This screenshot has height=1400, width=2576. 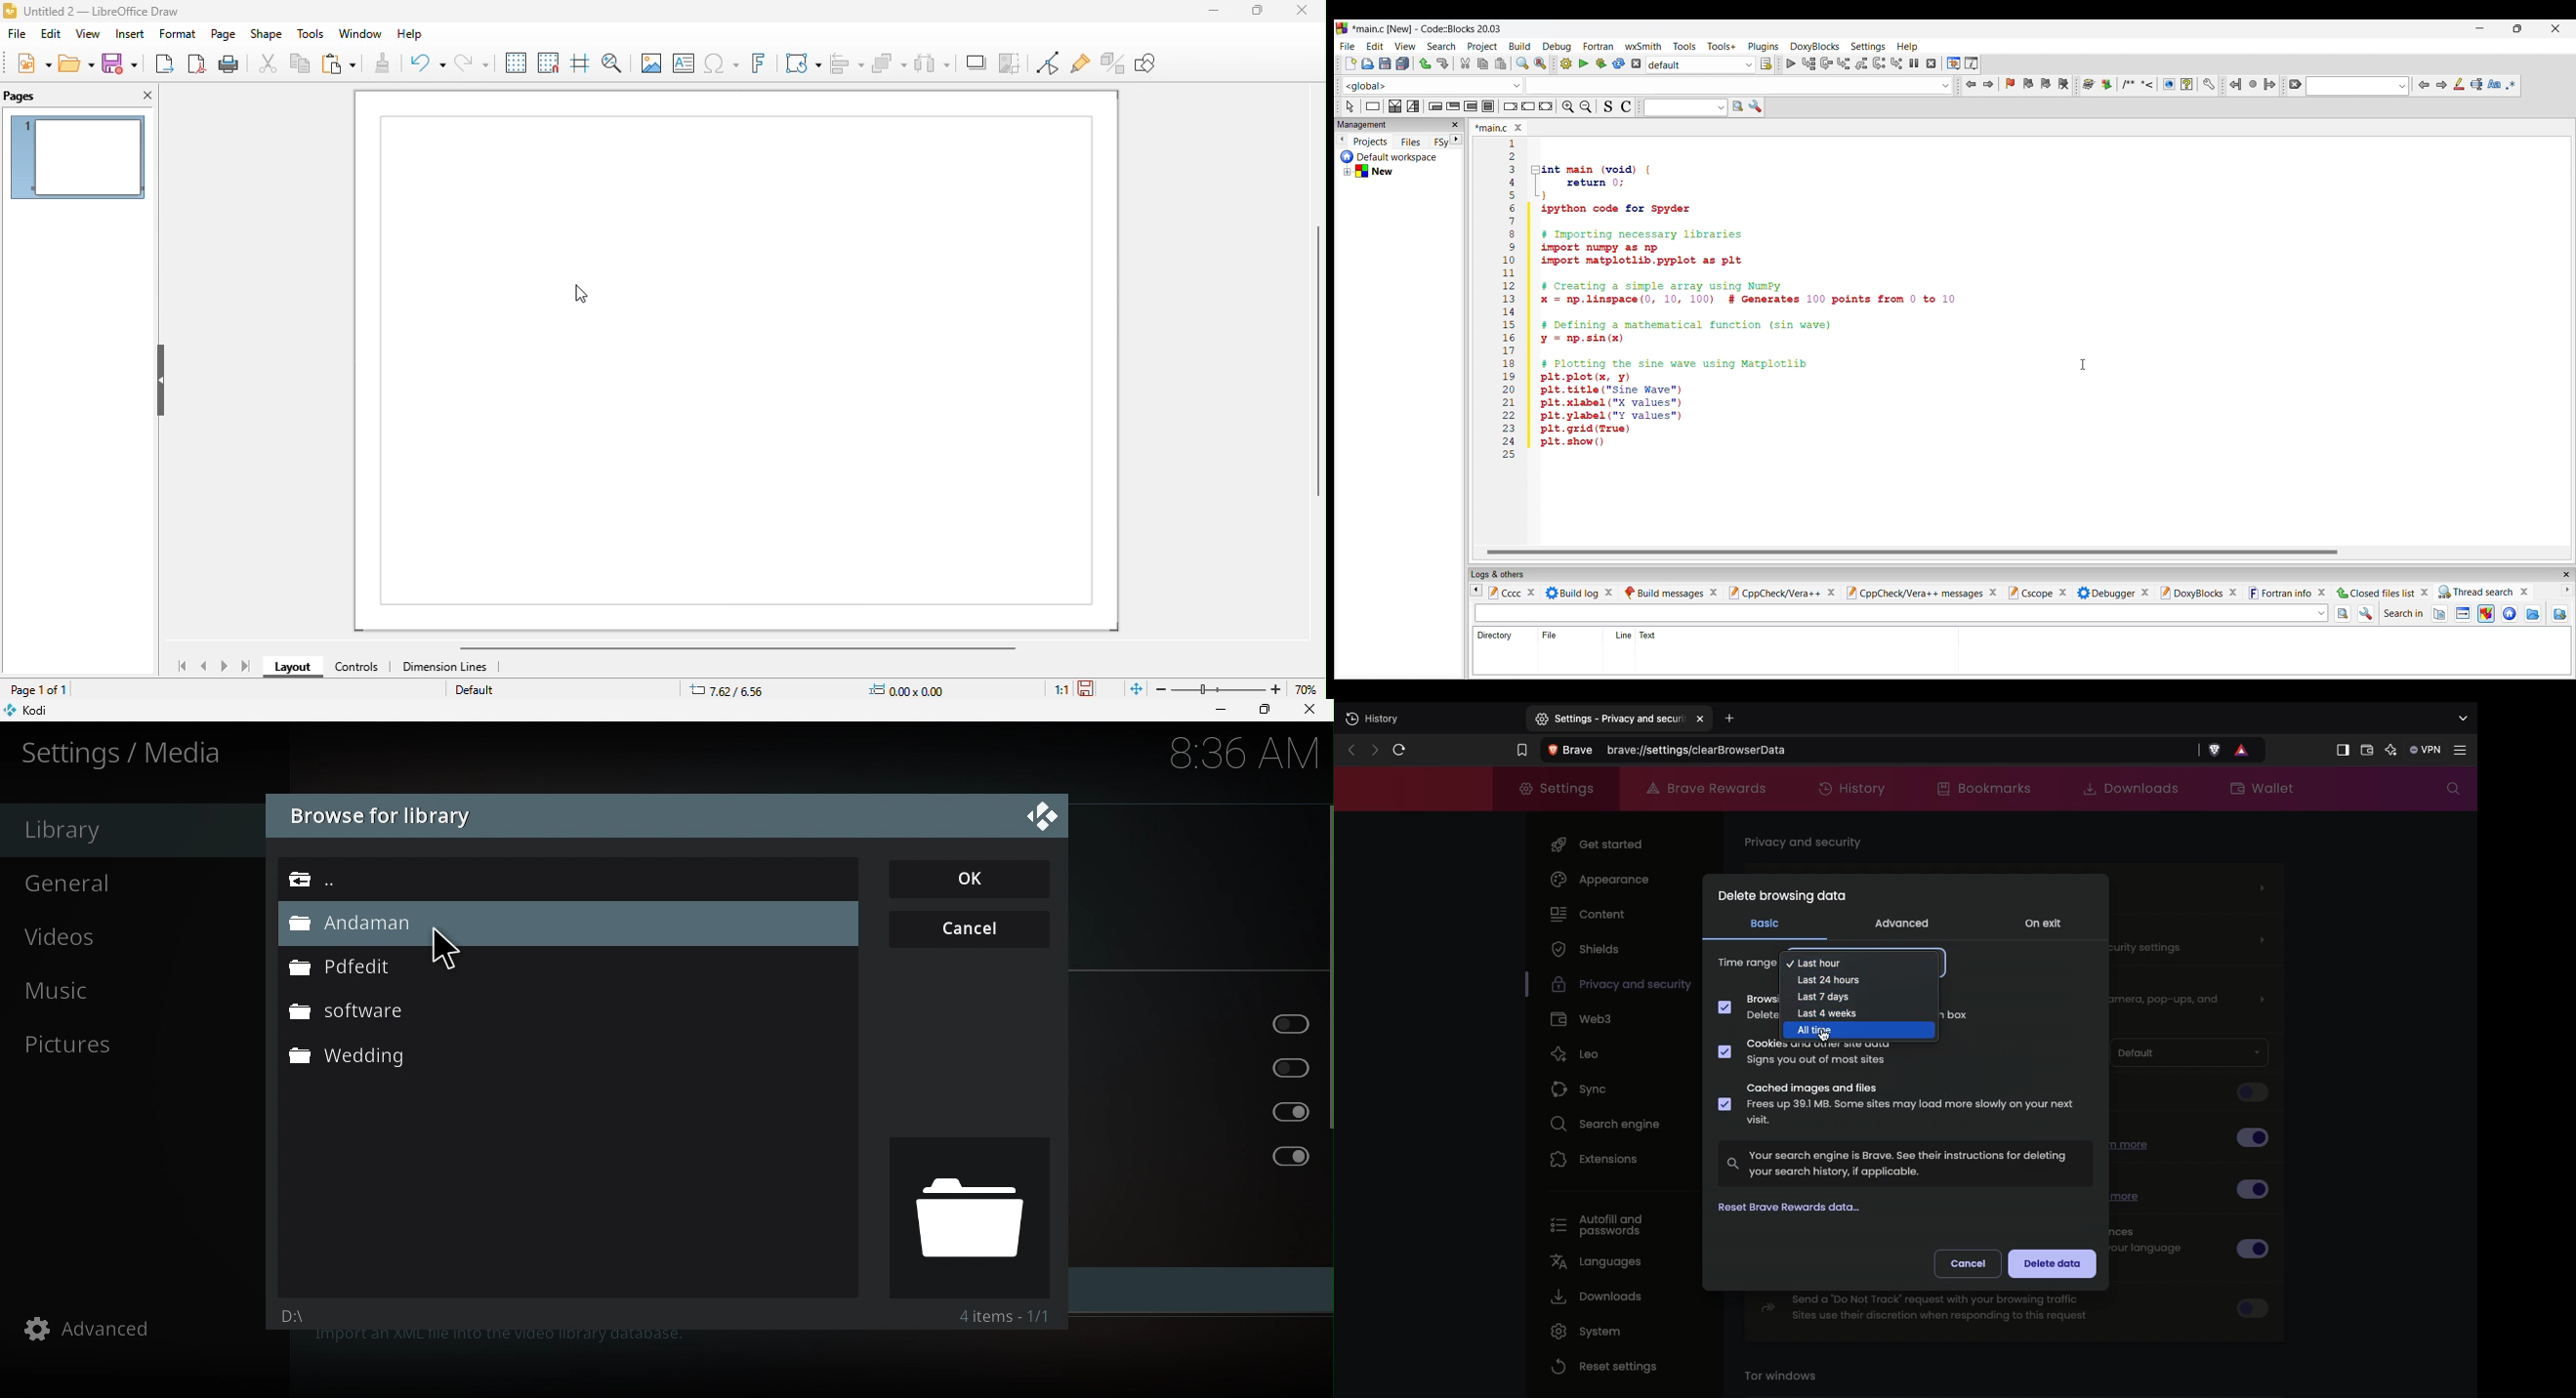 I want to click on Save, so click(x=1385, y=63).